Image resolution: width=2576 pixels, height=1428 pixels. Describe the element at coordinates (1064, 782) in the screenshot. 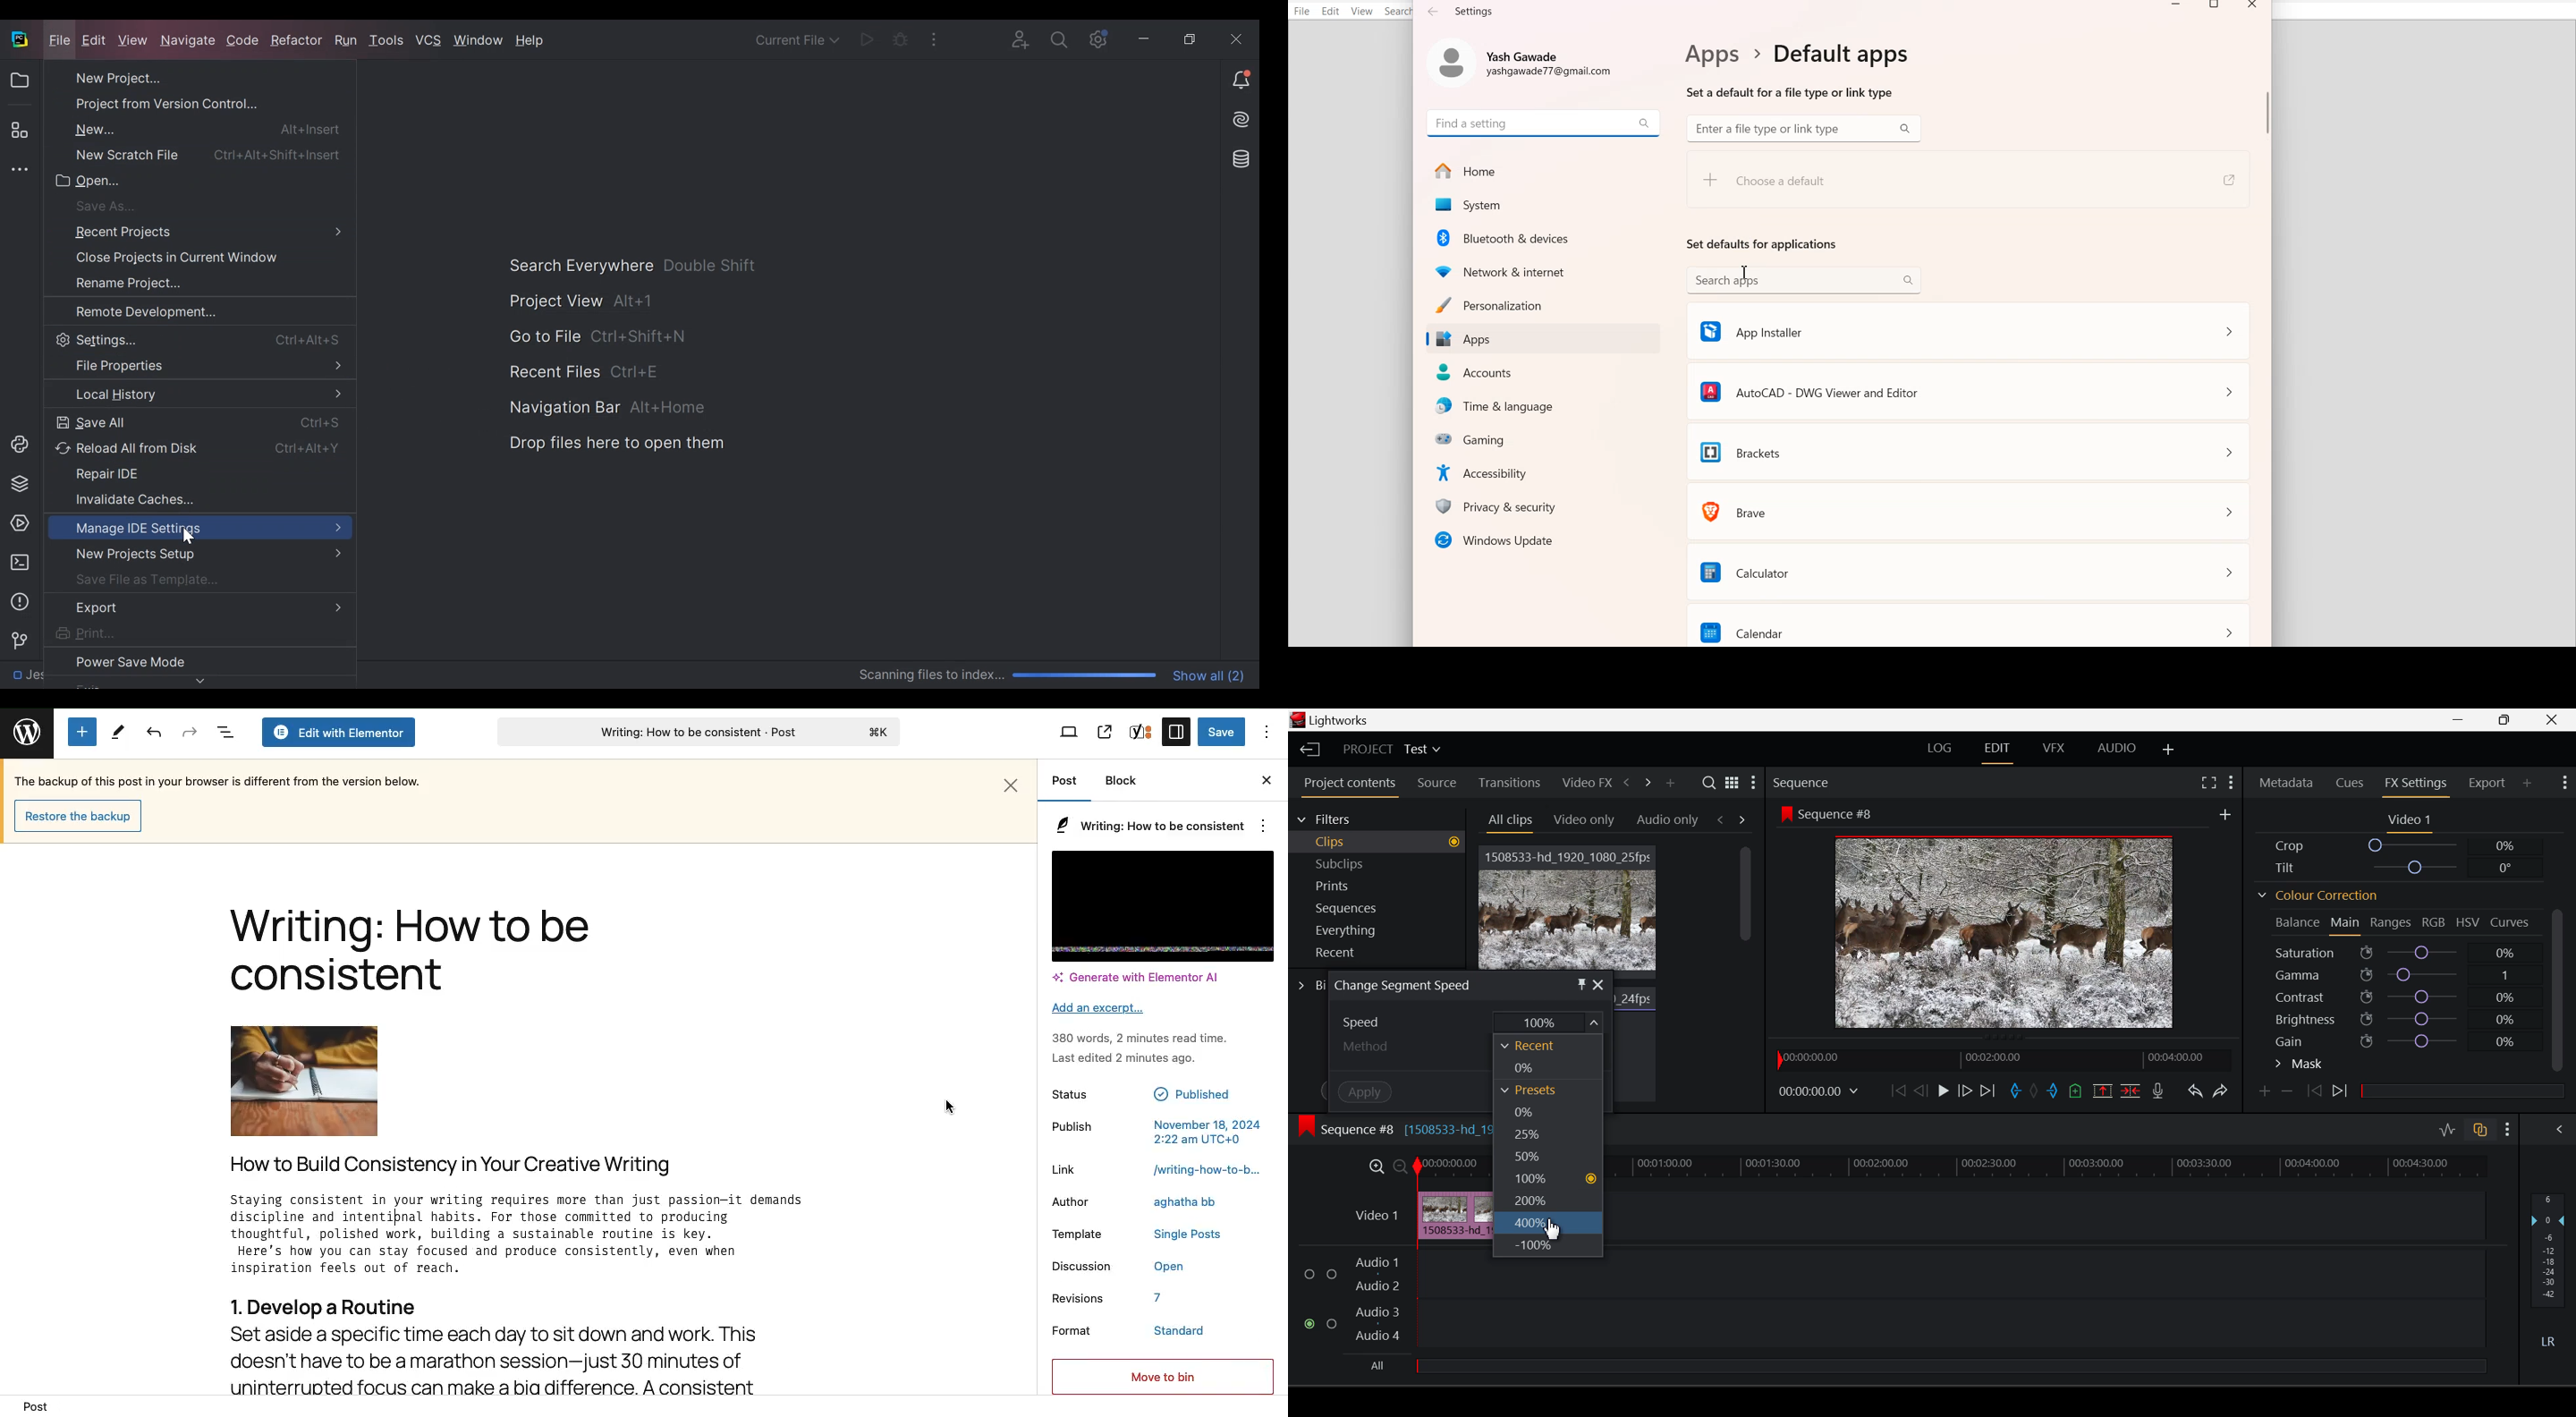

I see `Post` at that location.